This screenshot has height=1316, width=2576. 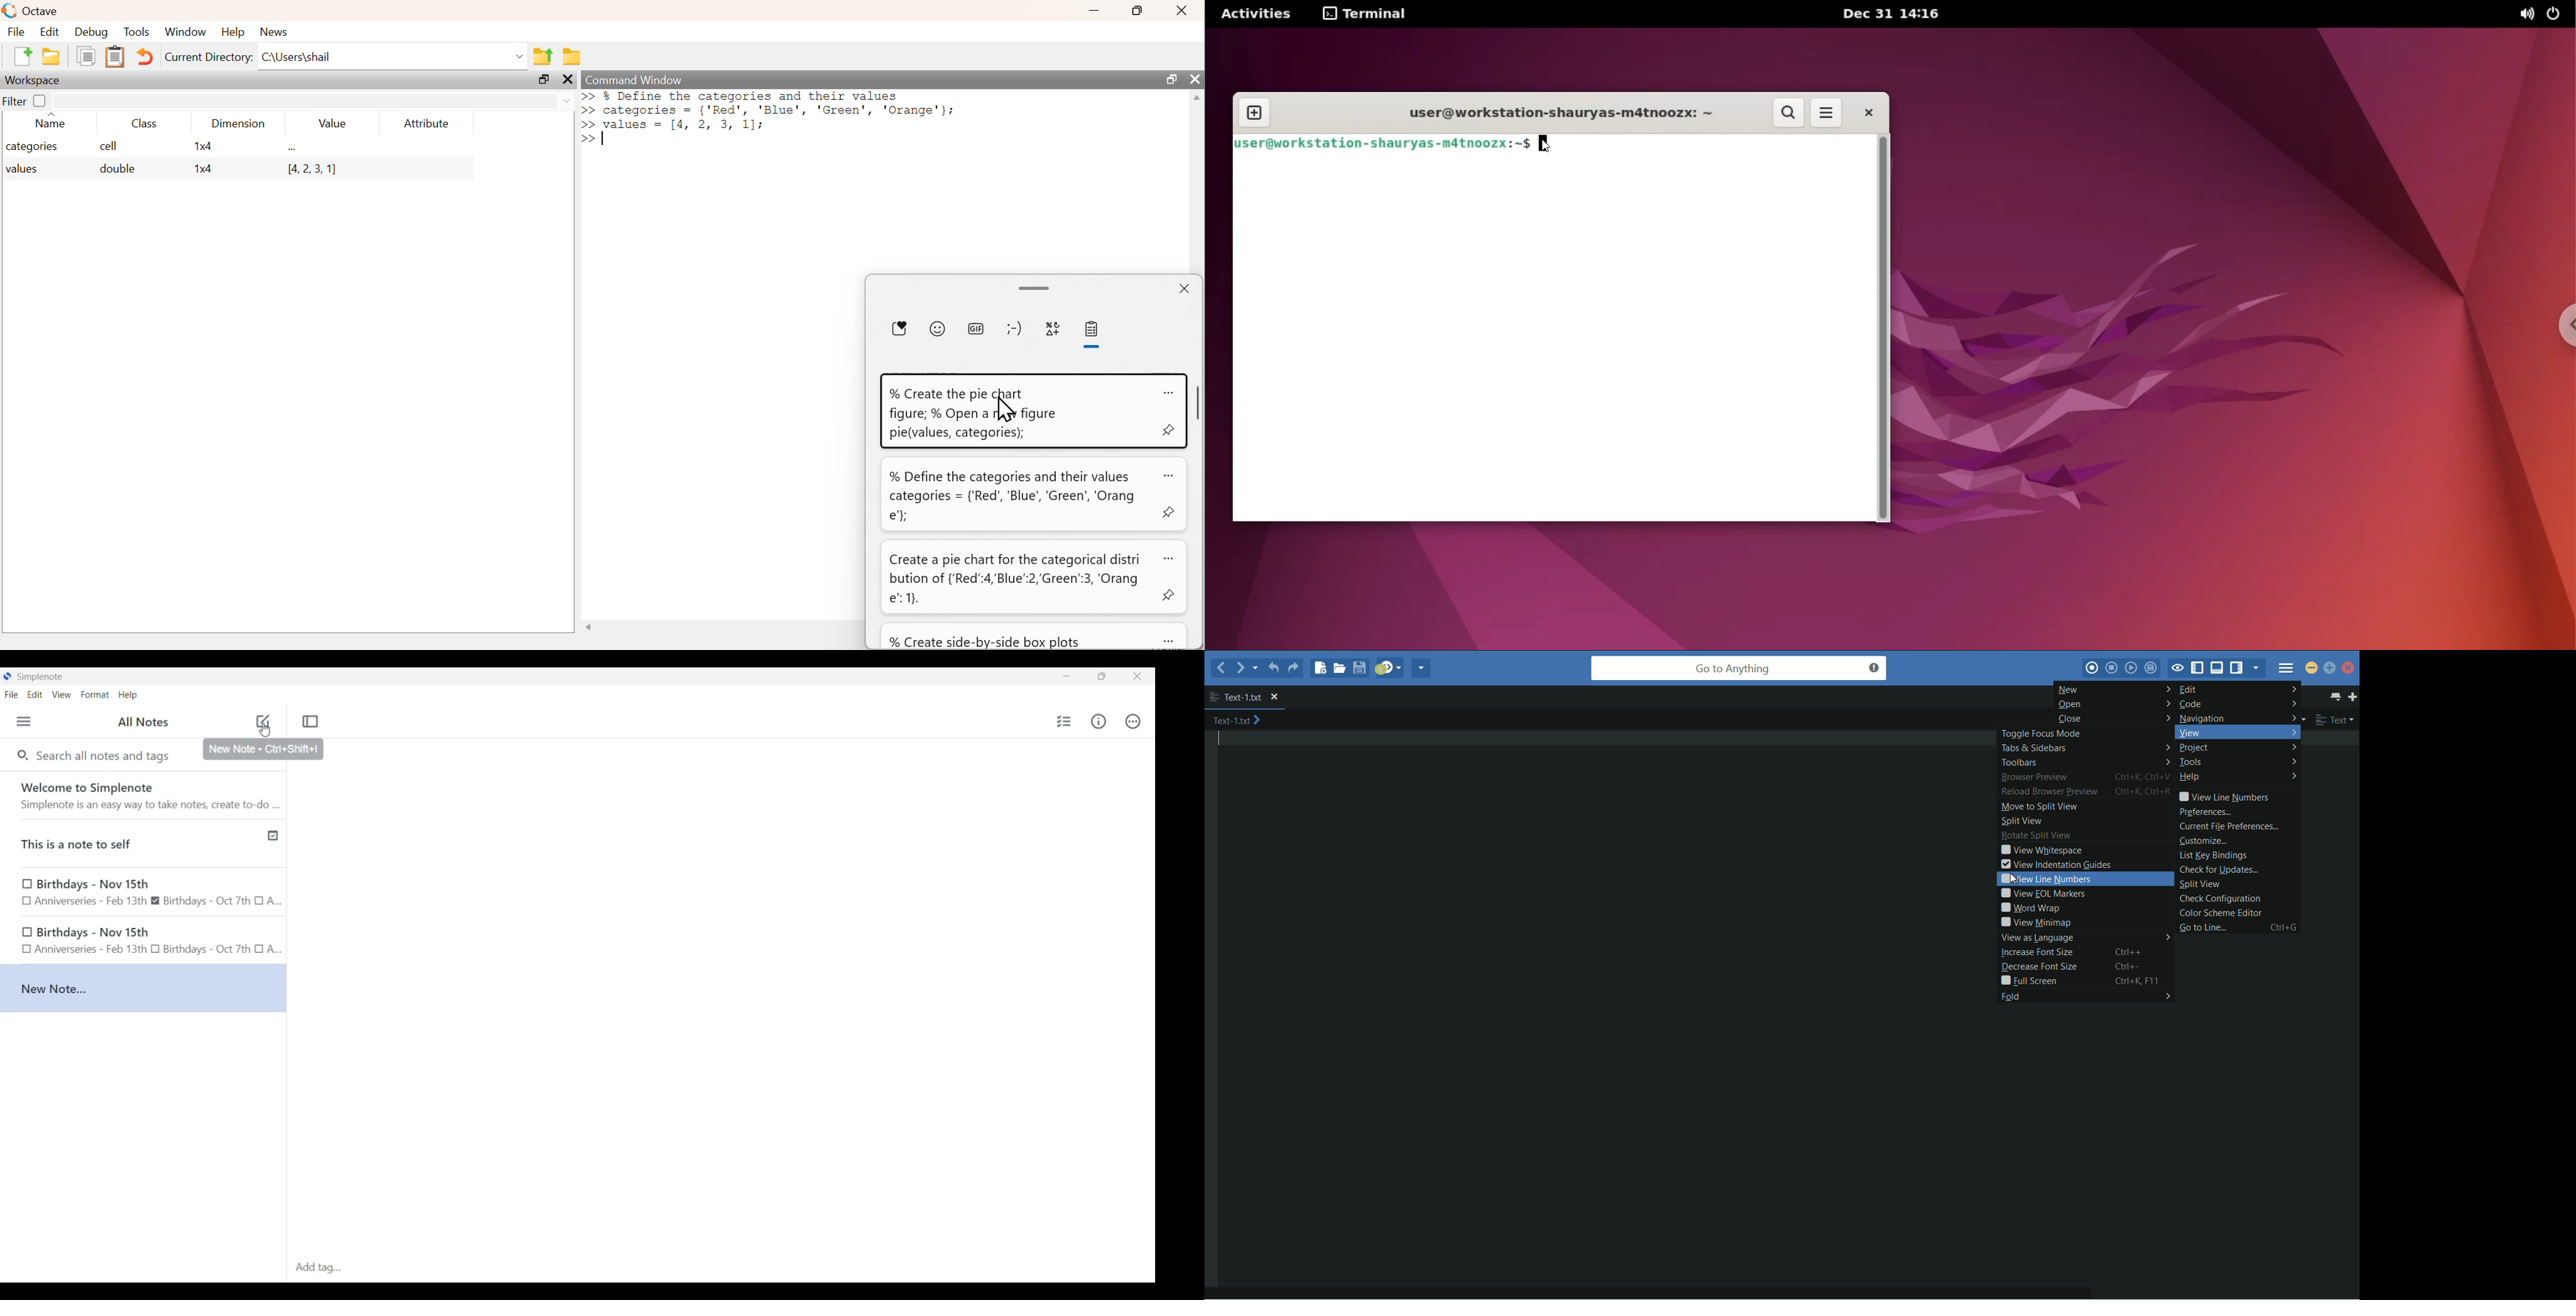 I want to click on scroll bar, so click(x=1199, y=403).